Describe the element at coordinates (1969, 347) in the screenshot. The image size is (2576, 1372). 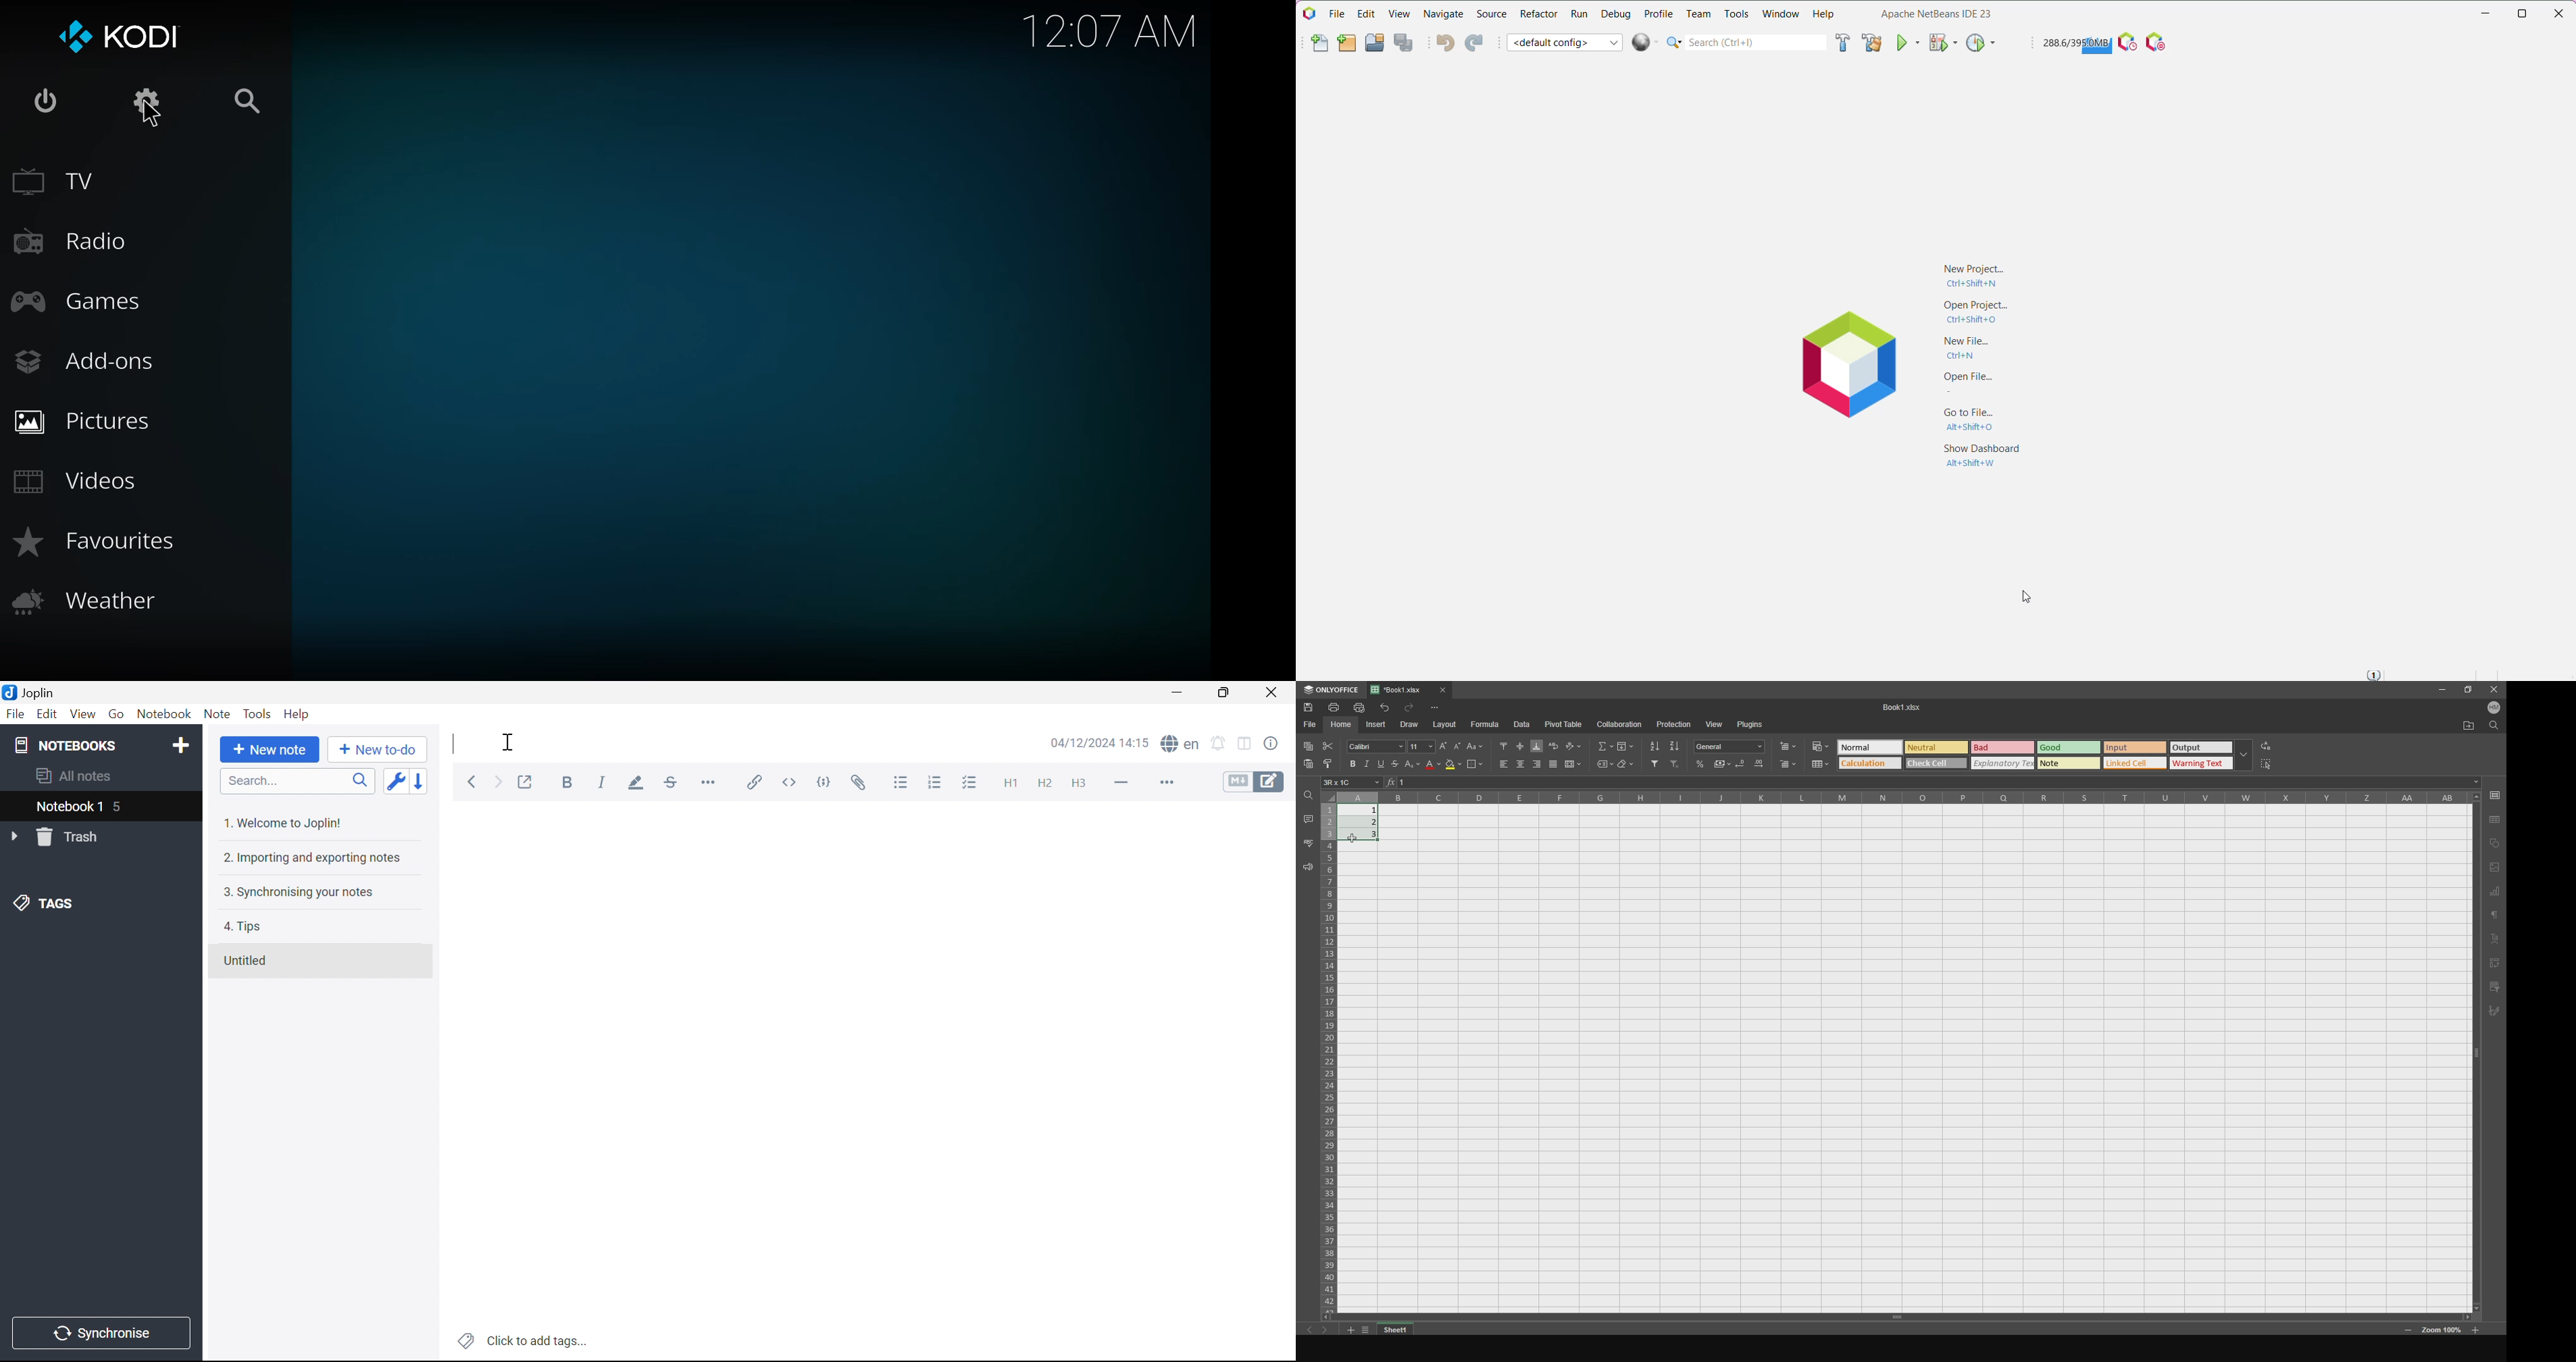
I see `New File` at that location.